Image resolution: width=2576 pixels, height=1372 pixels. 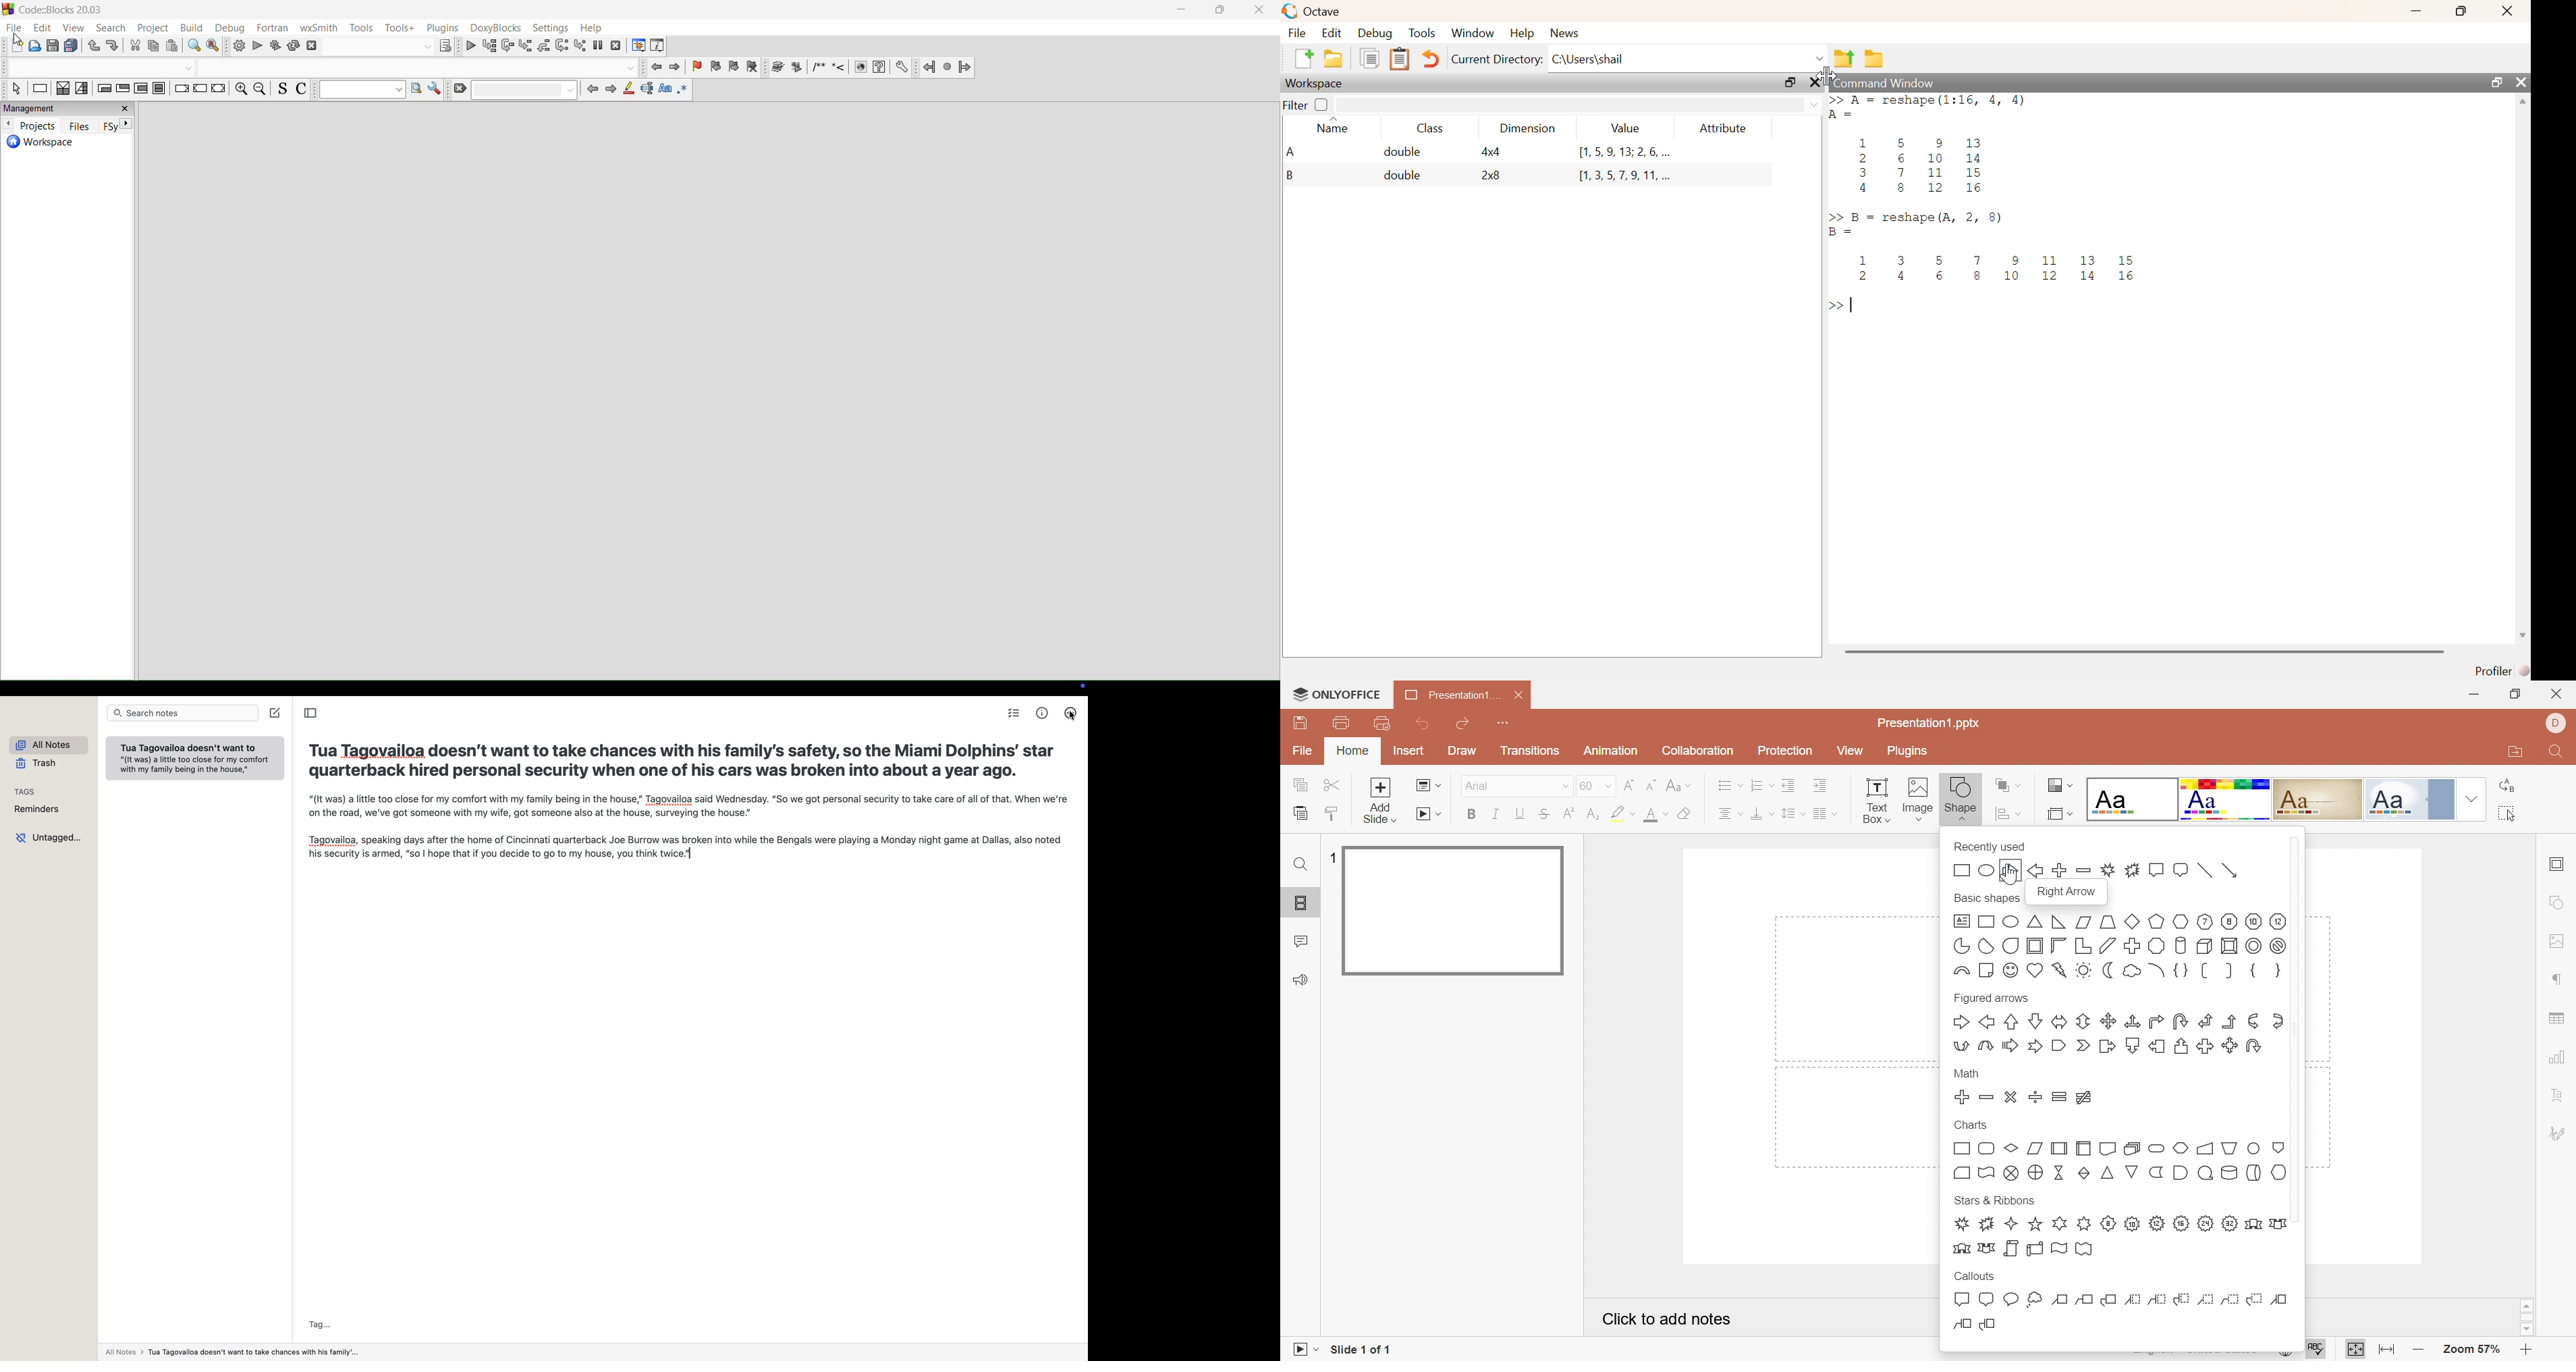 What do you see at coordinates (2118, 1236) in the screenshot?
I see `Stars & Ribbons icons` at bounding box center [2118, 1236].